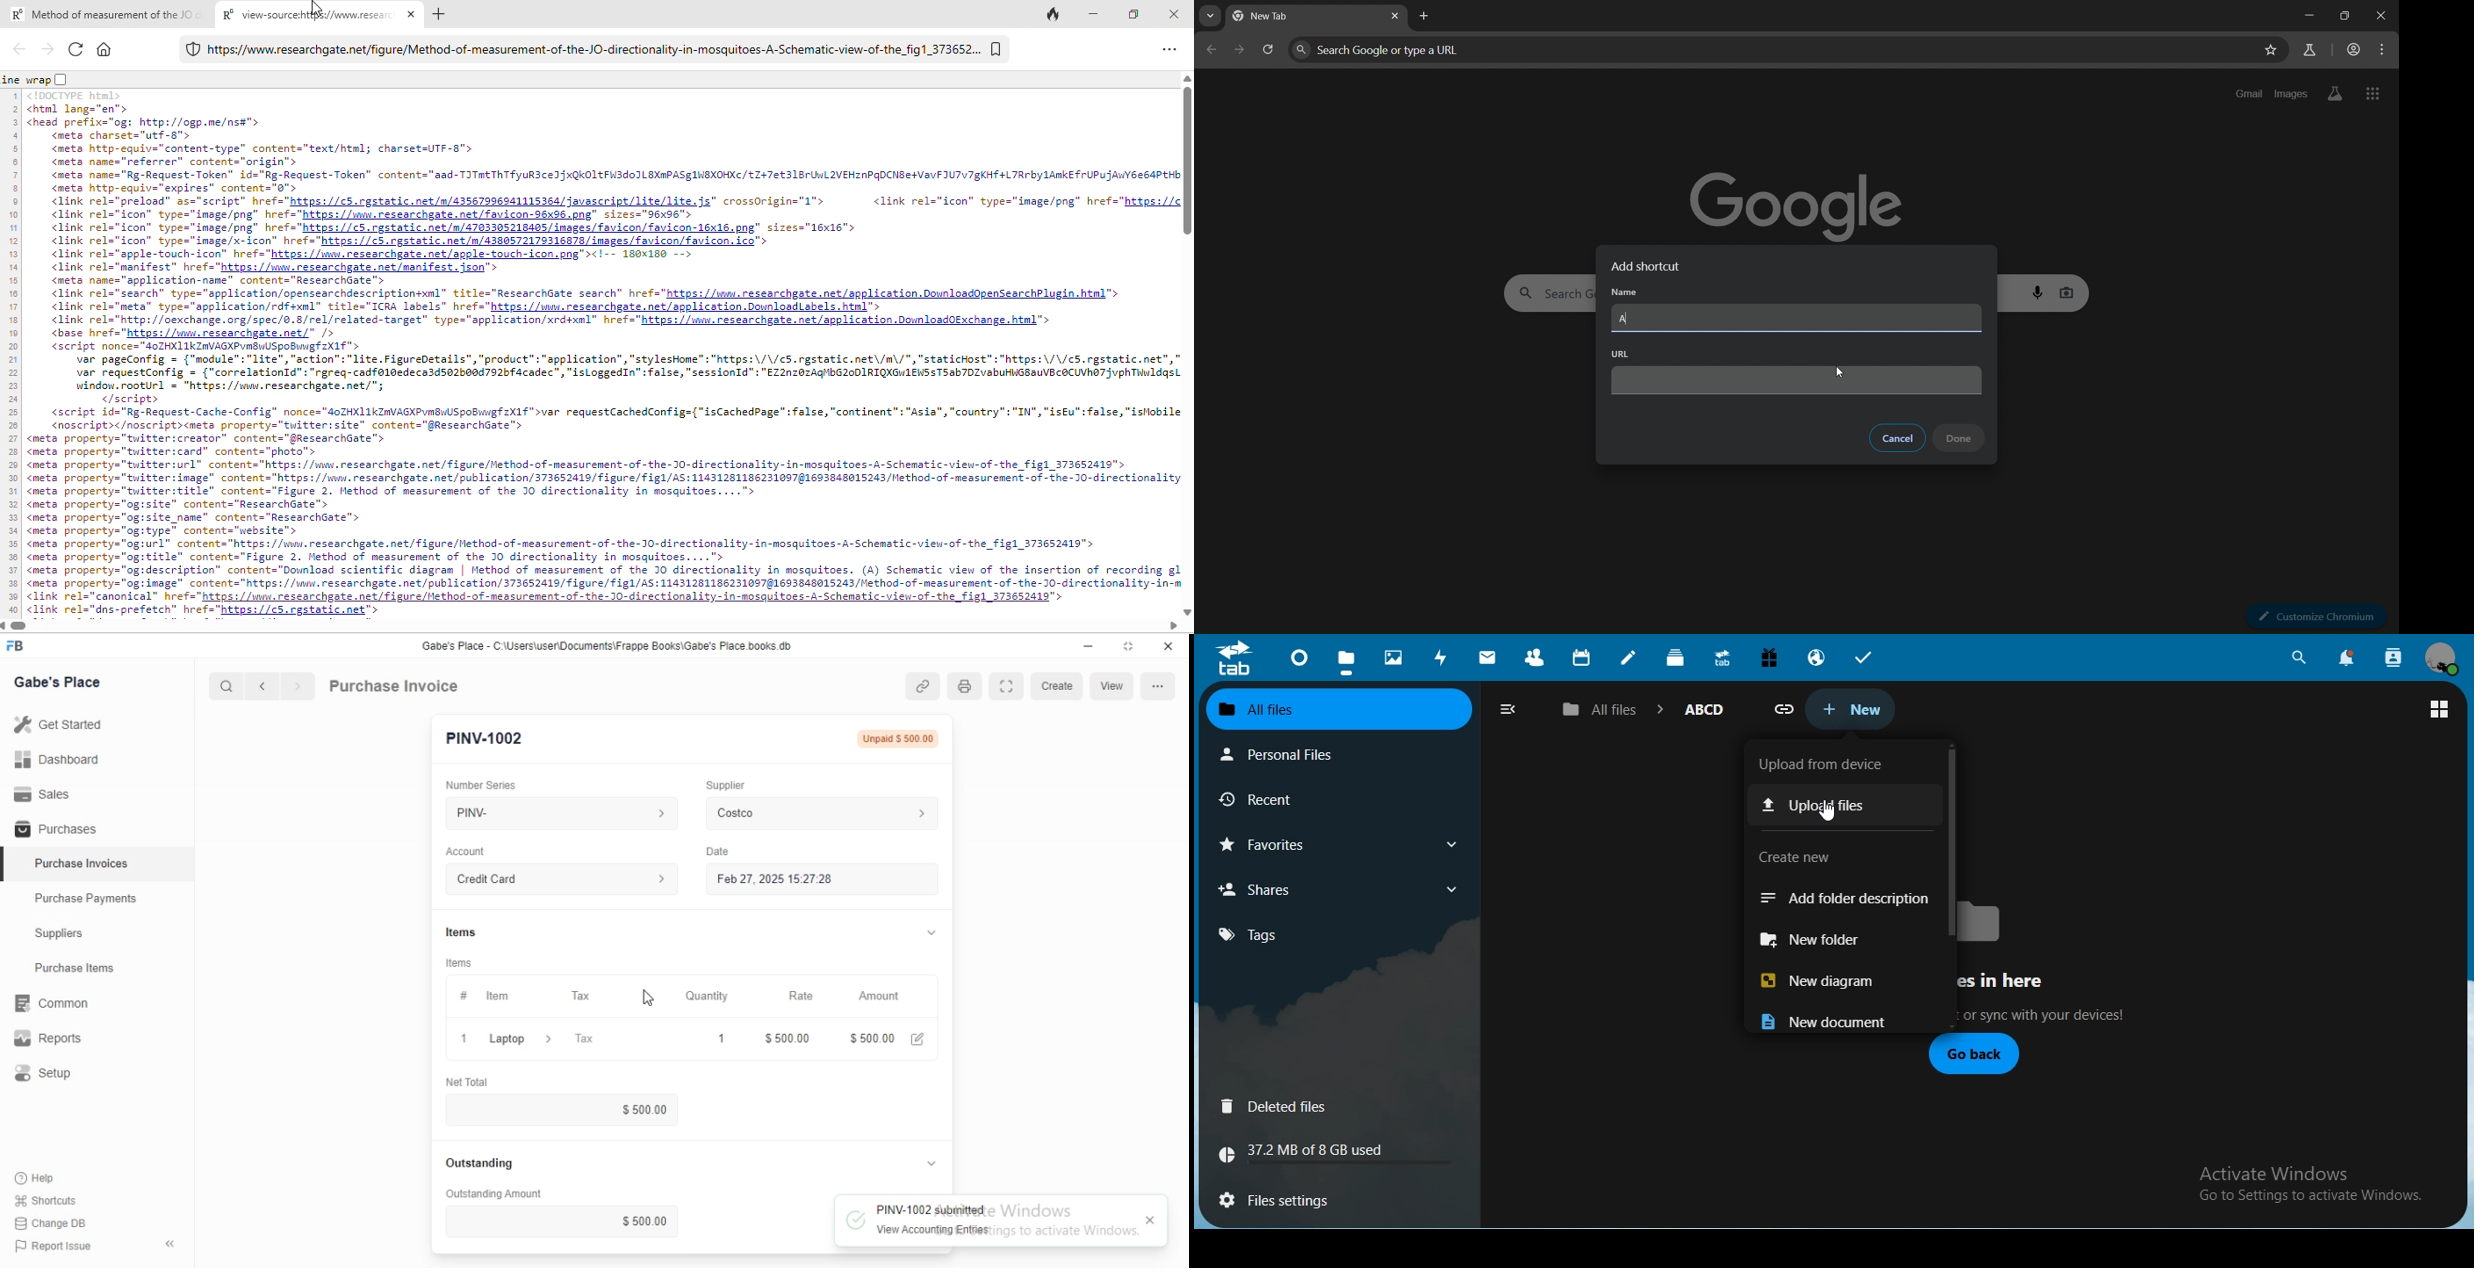 The height and width of the screenshot is (1288, 2492). Describe the element at coordinates (1511, 707) in the screenshot. I see `close naviagation` at that location.